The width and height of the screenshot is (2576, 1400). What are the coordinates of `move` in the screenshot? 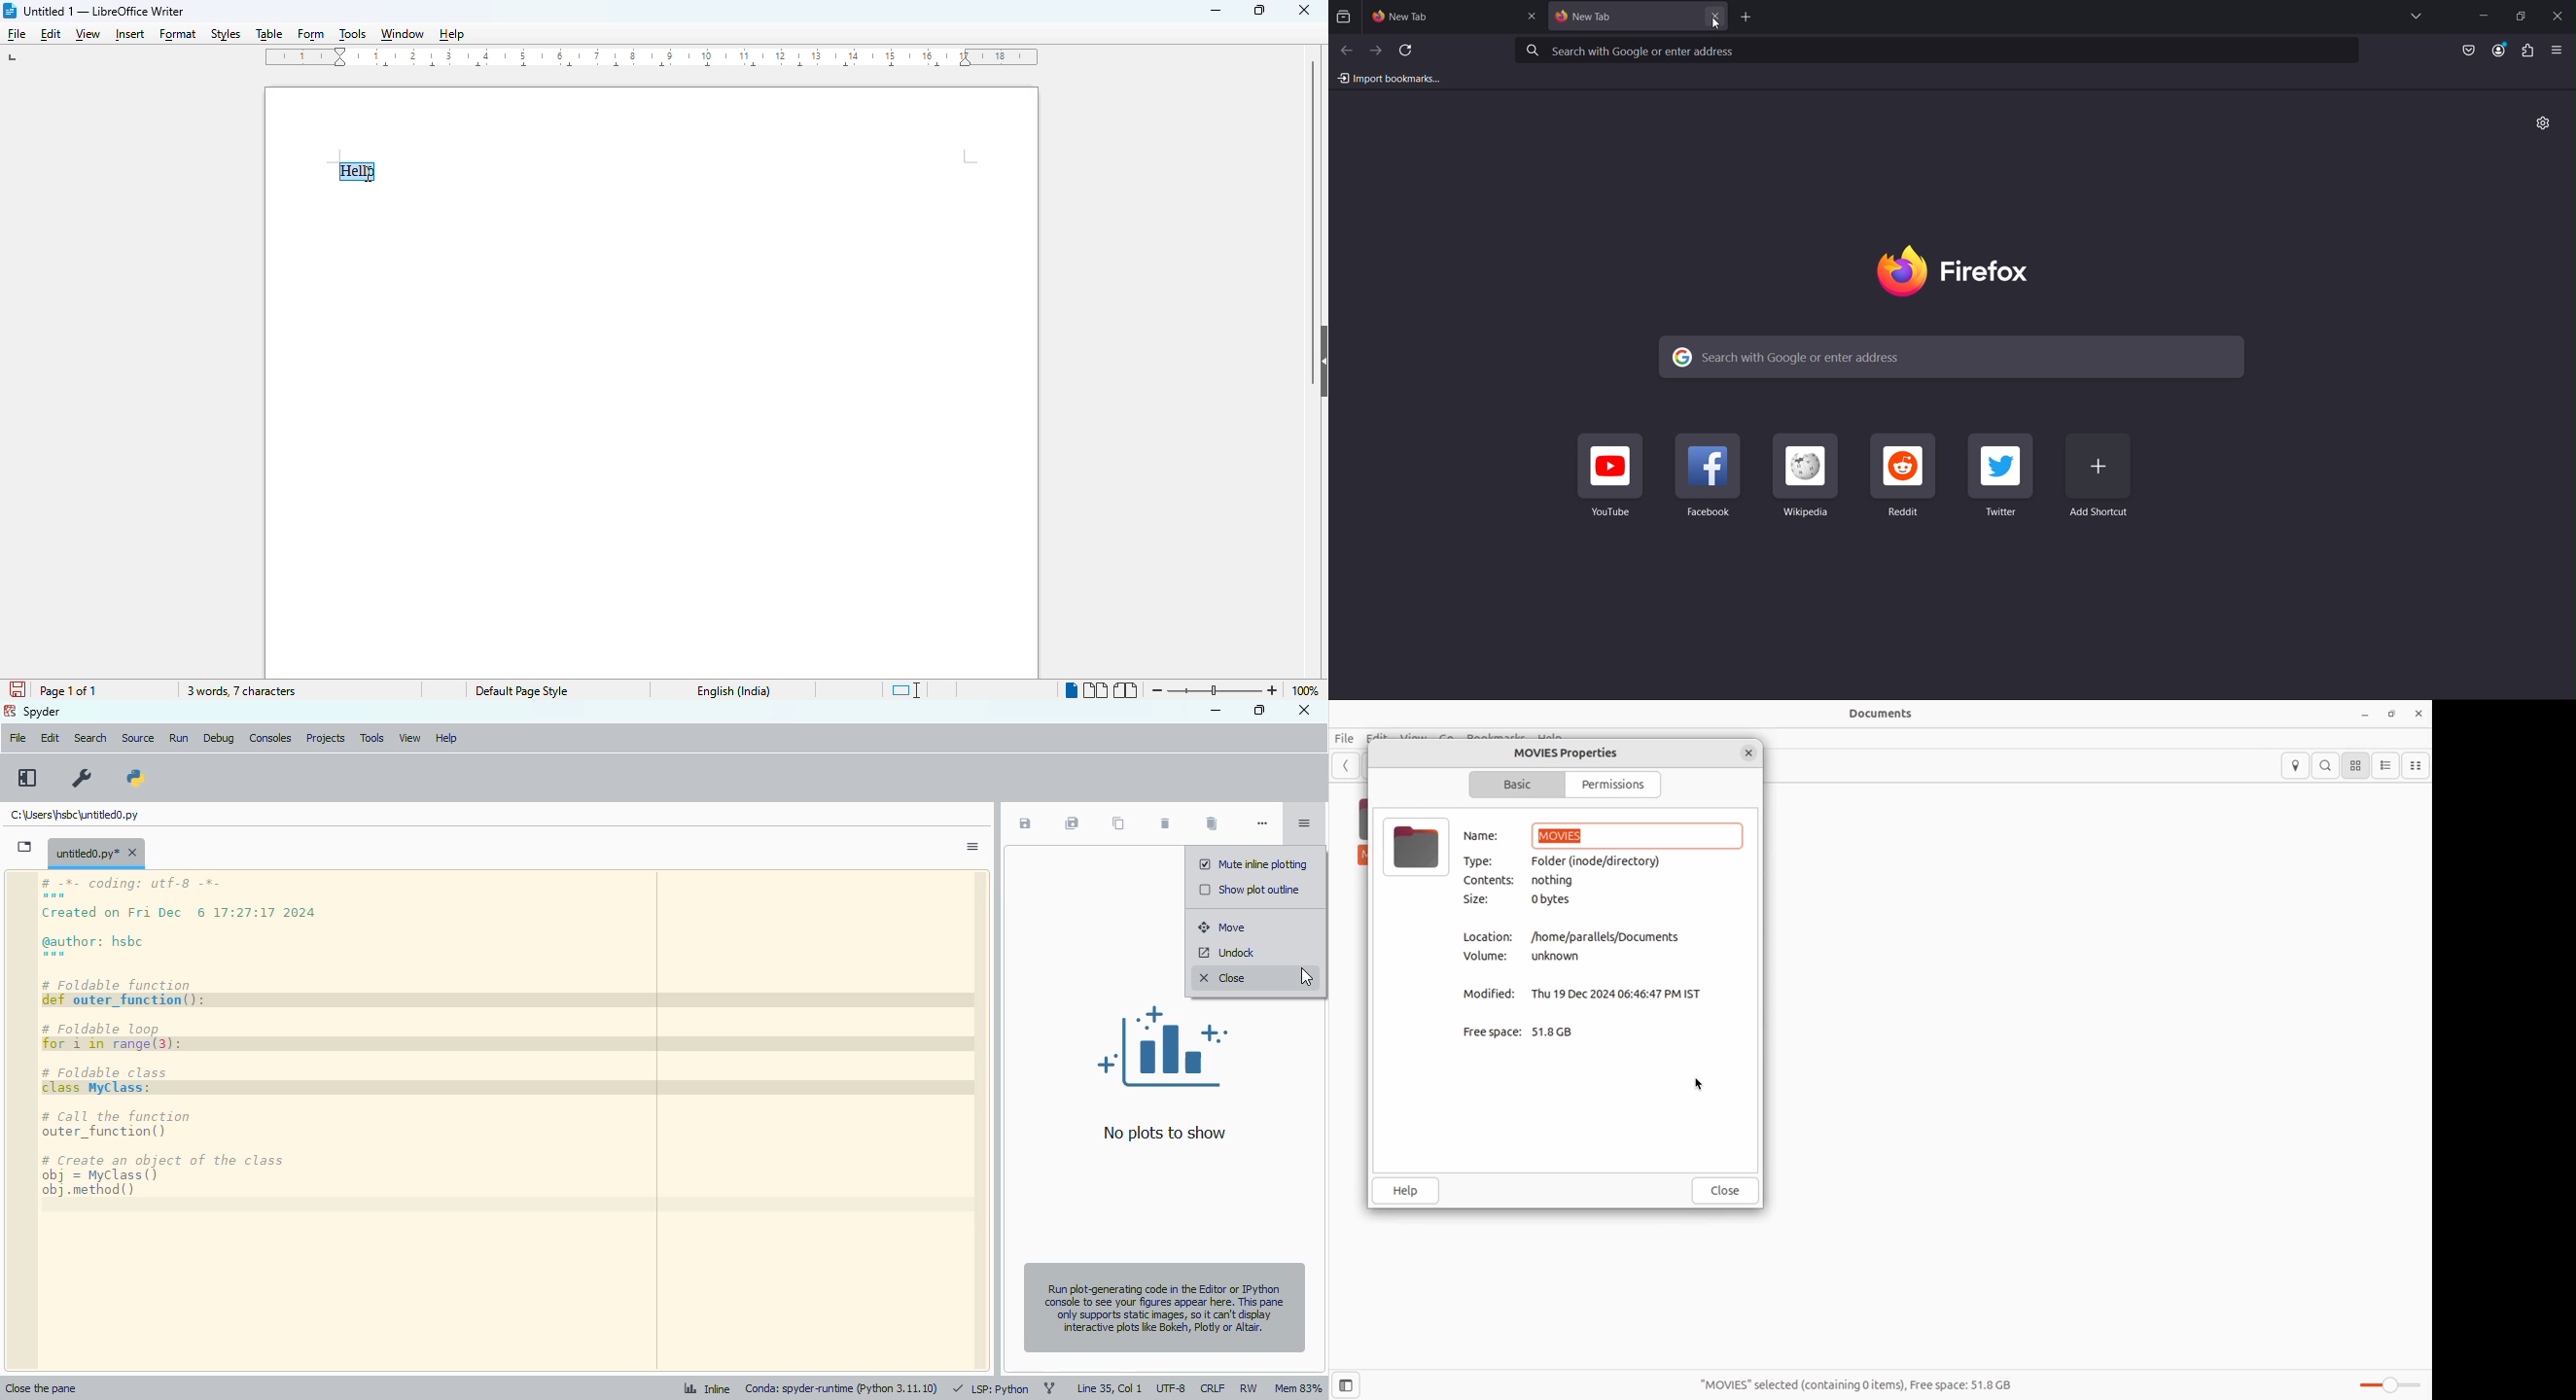 It's located at (1223, 927).